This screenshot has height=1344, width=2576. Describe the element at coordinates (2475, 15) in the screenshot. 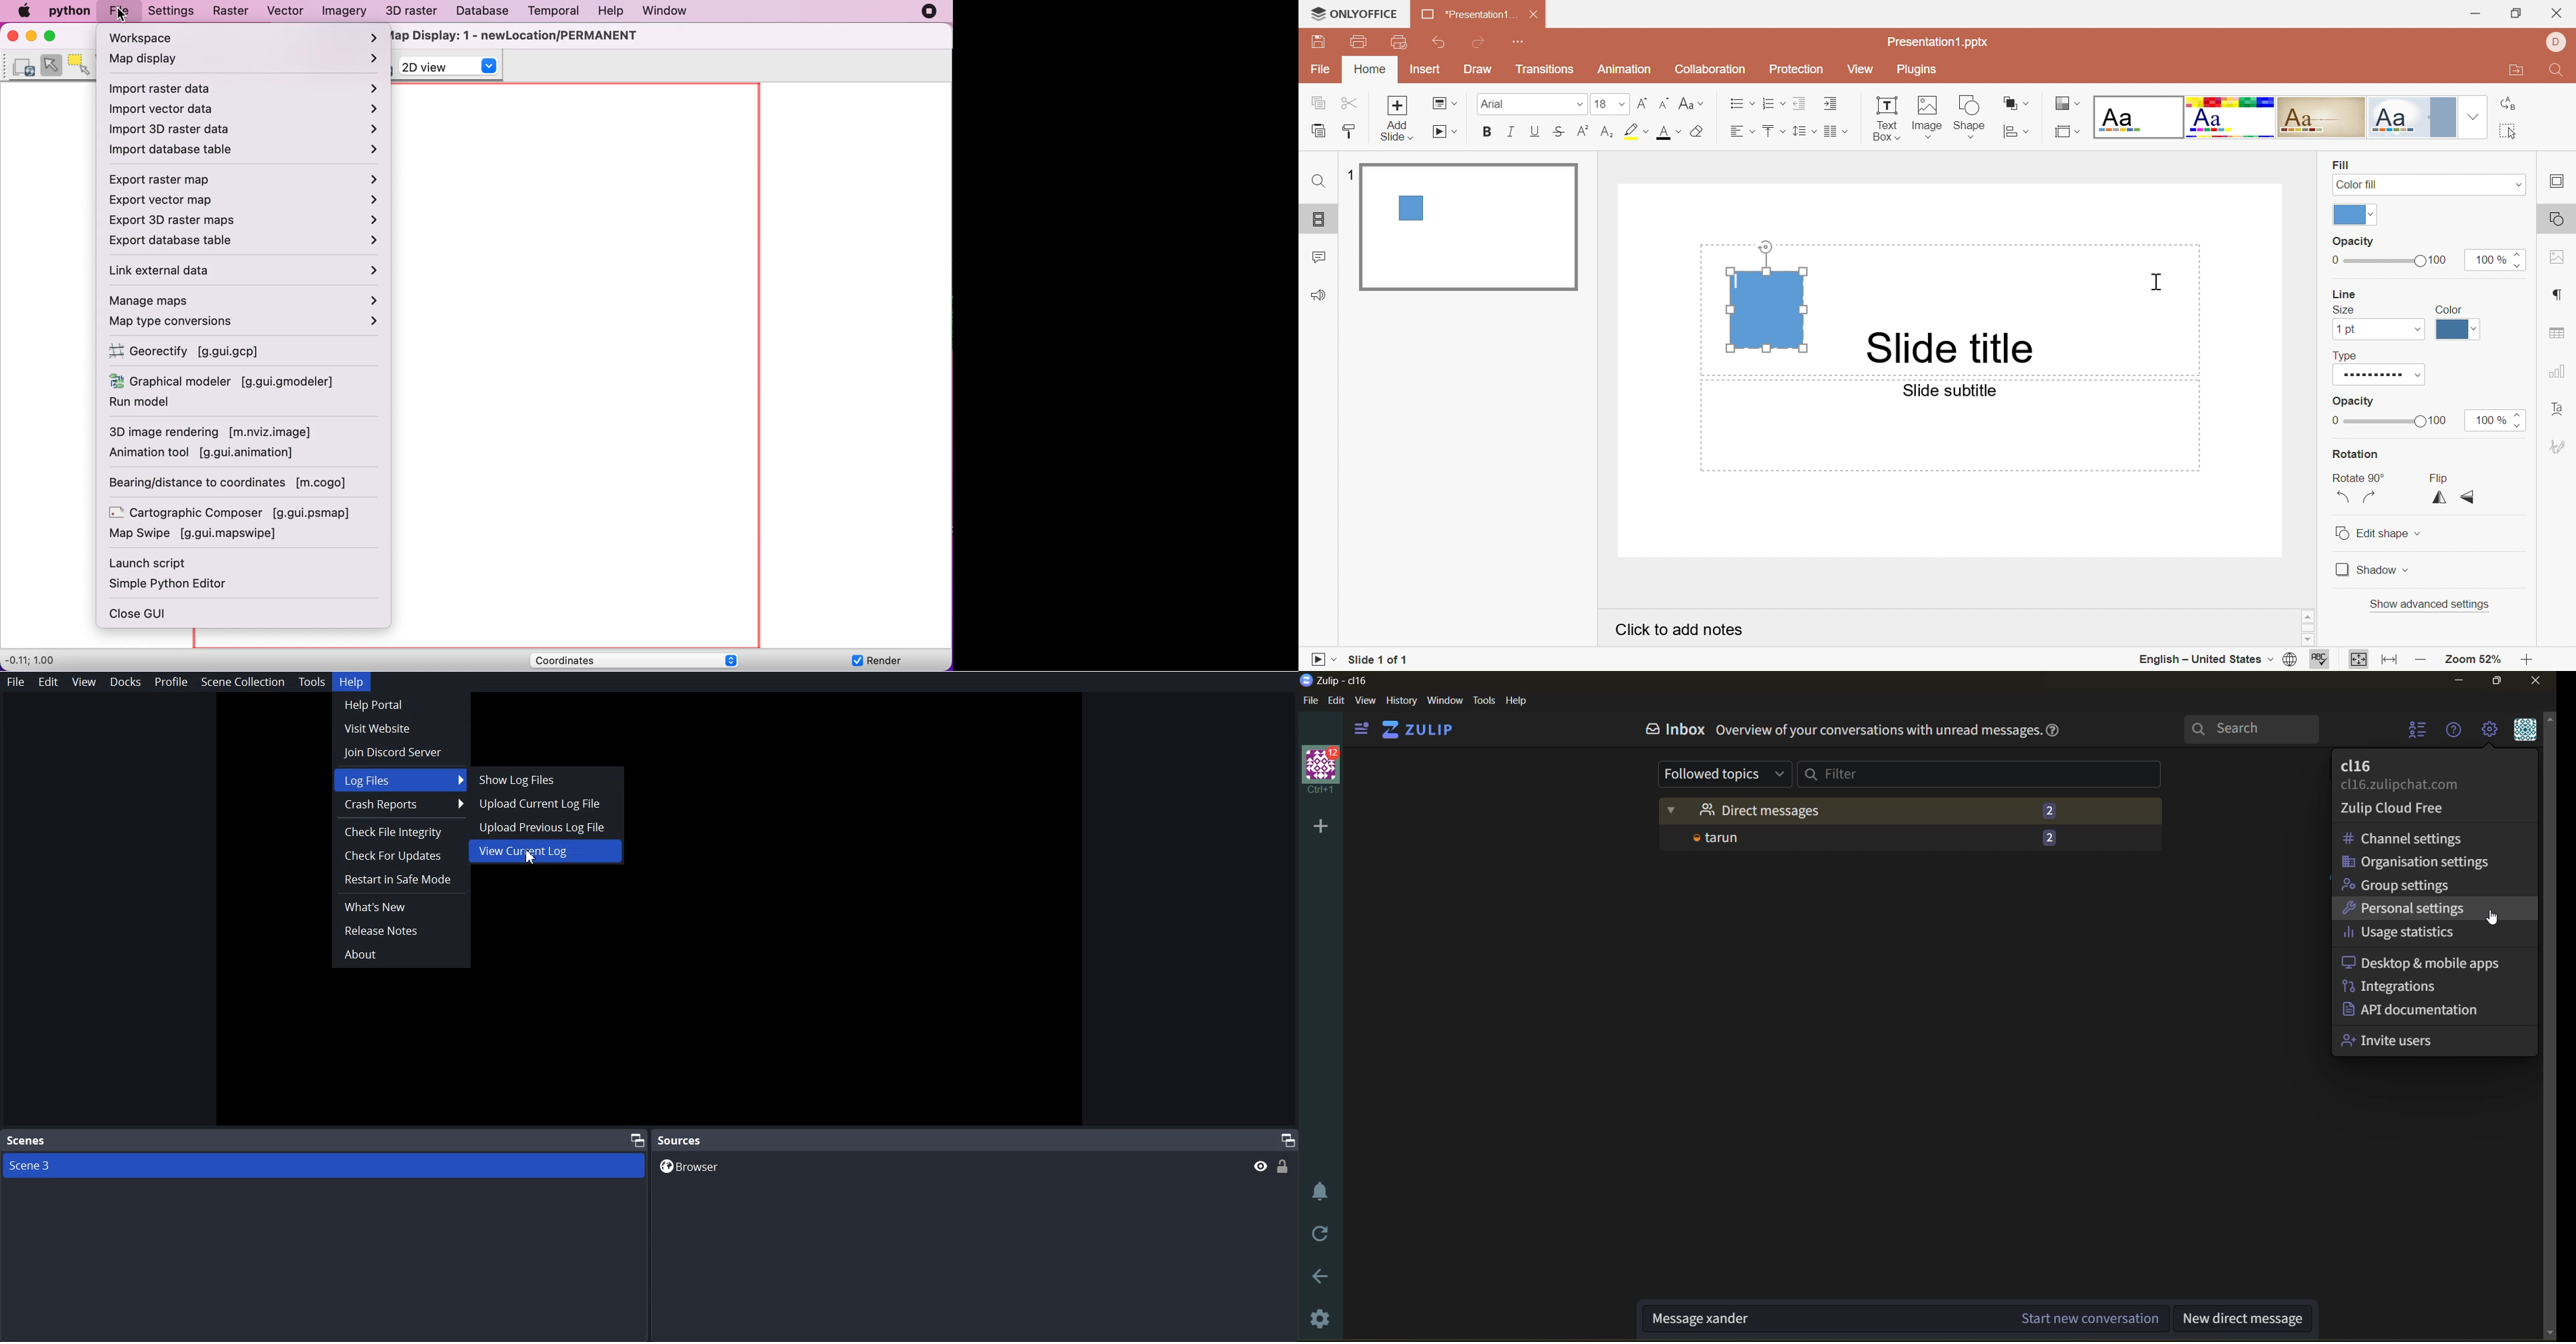

I see `Minimize` at that location.